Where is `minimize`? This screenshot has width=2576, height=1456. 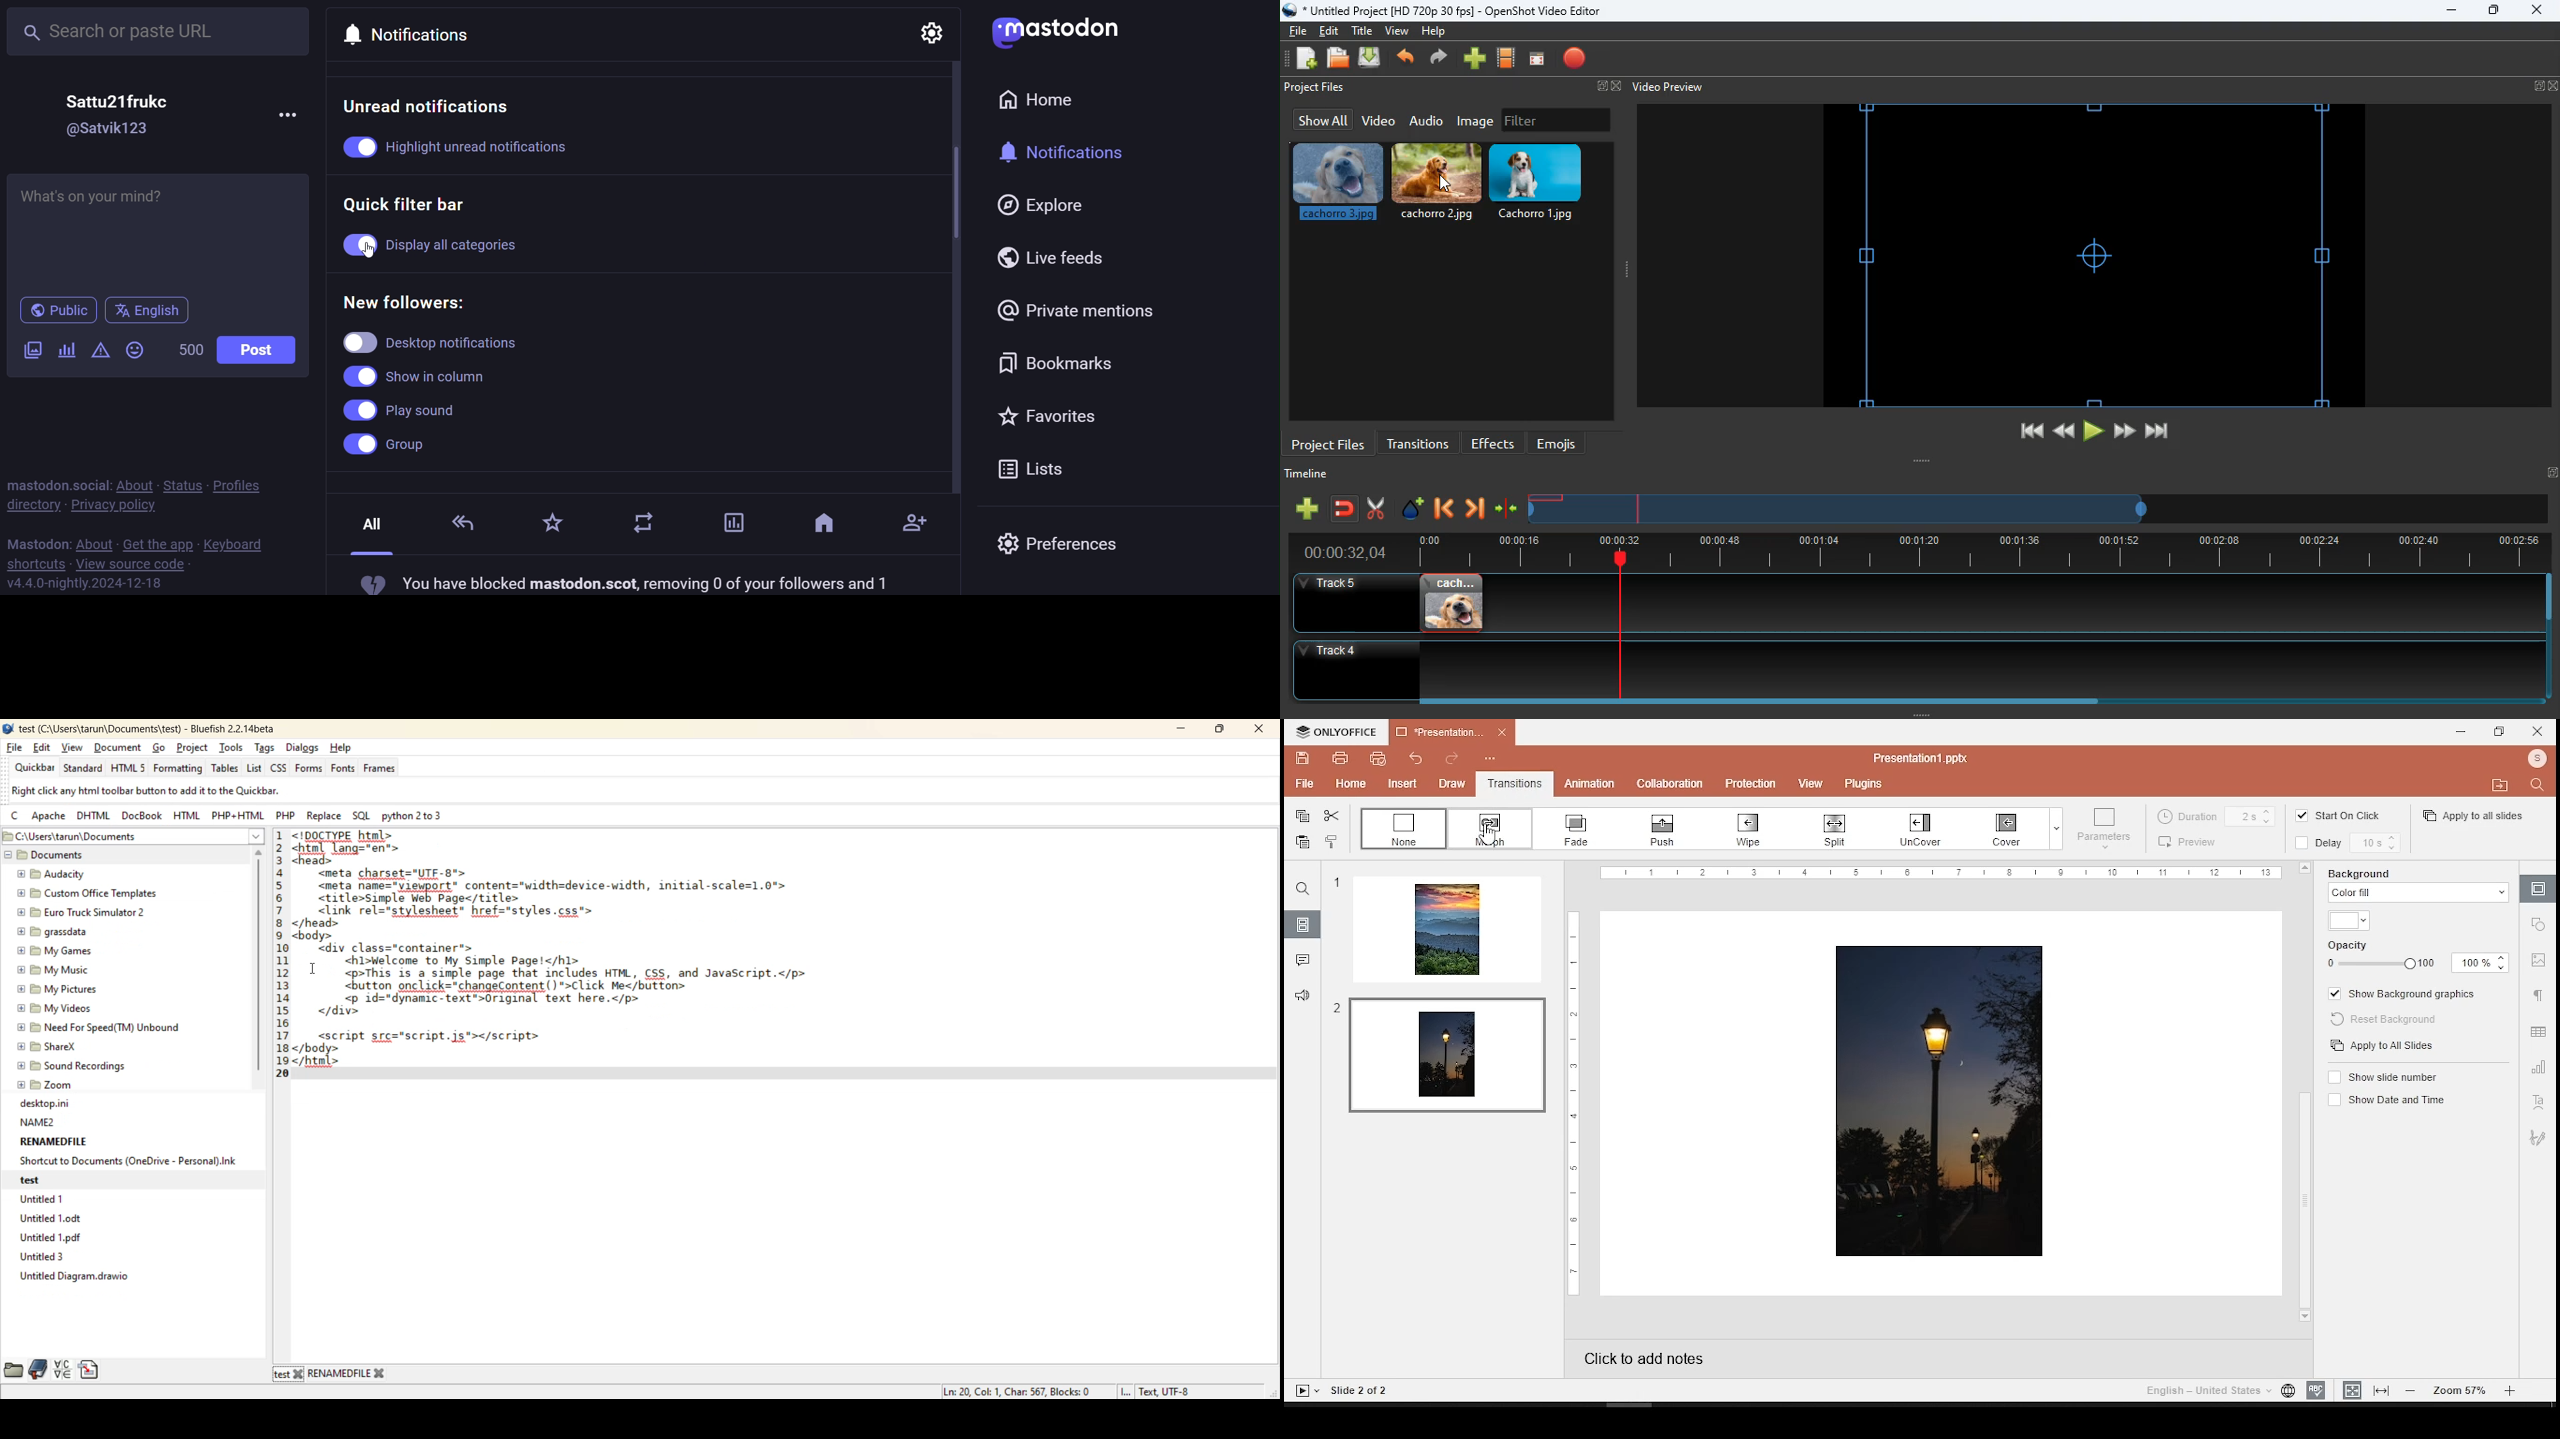
minimize is located at coordinates (2451, 11).